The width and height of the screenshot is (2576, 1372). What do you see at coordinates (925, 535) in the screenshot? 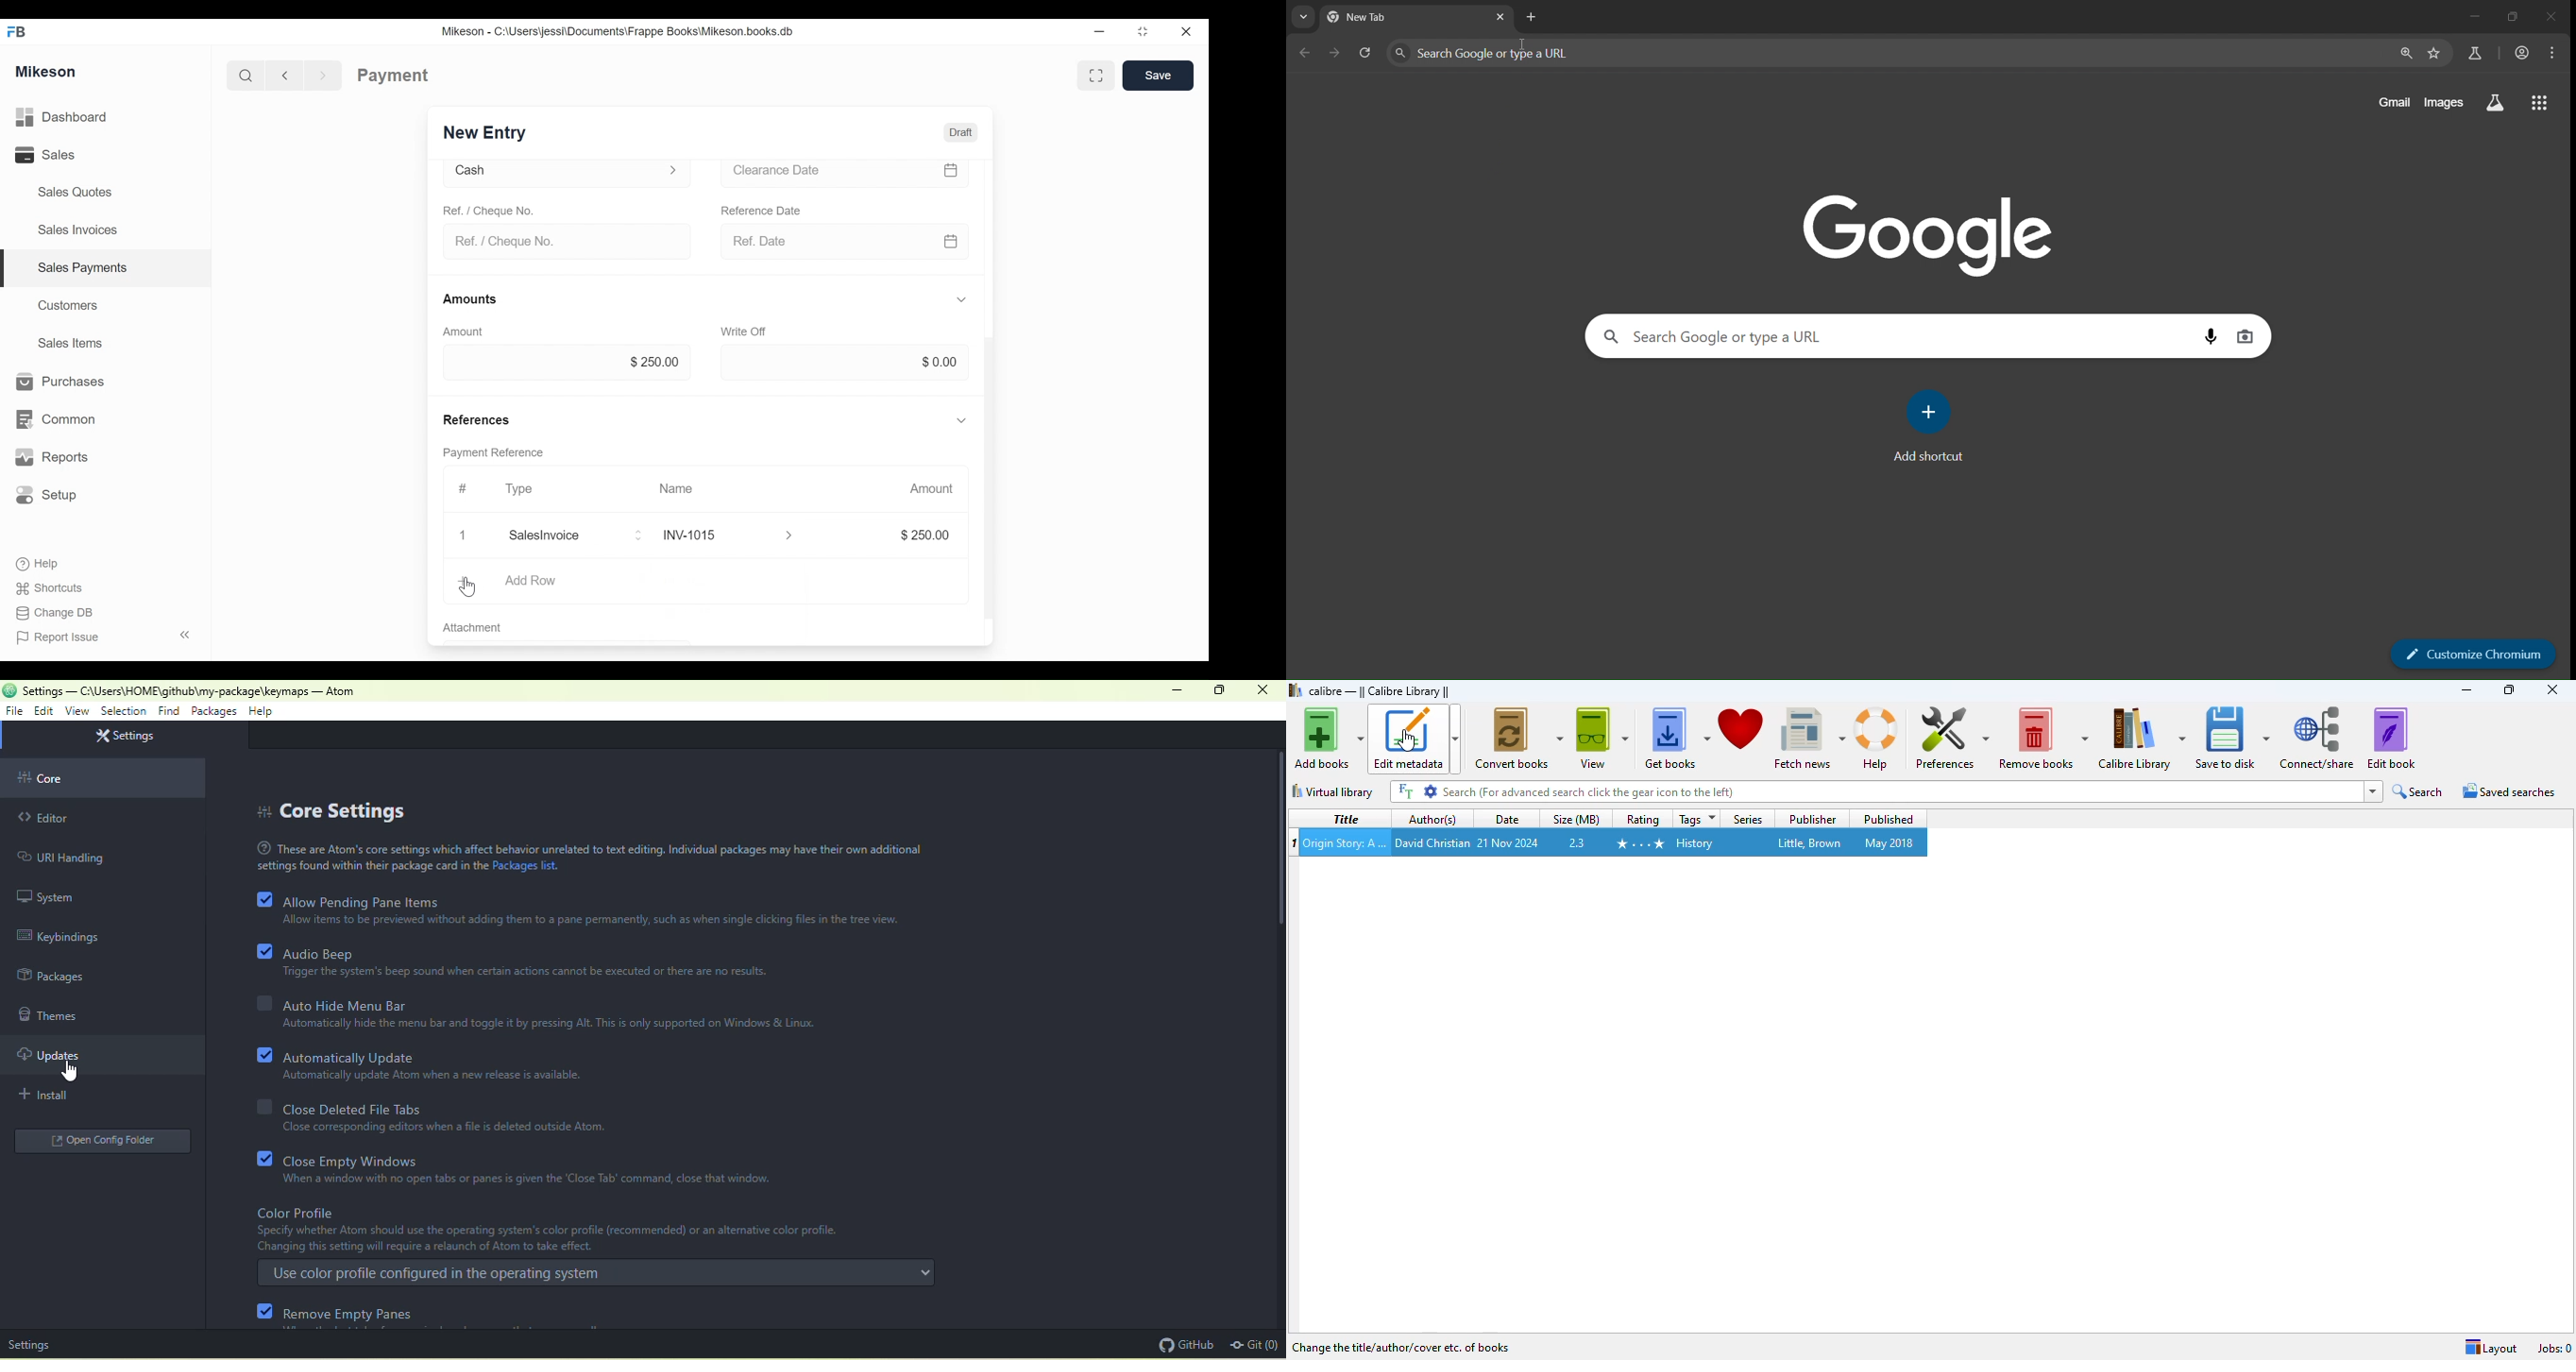
I see `$250.00` at bounding box center [925, 535].